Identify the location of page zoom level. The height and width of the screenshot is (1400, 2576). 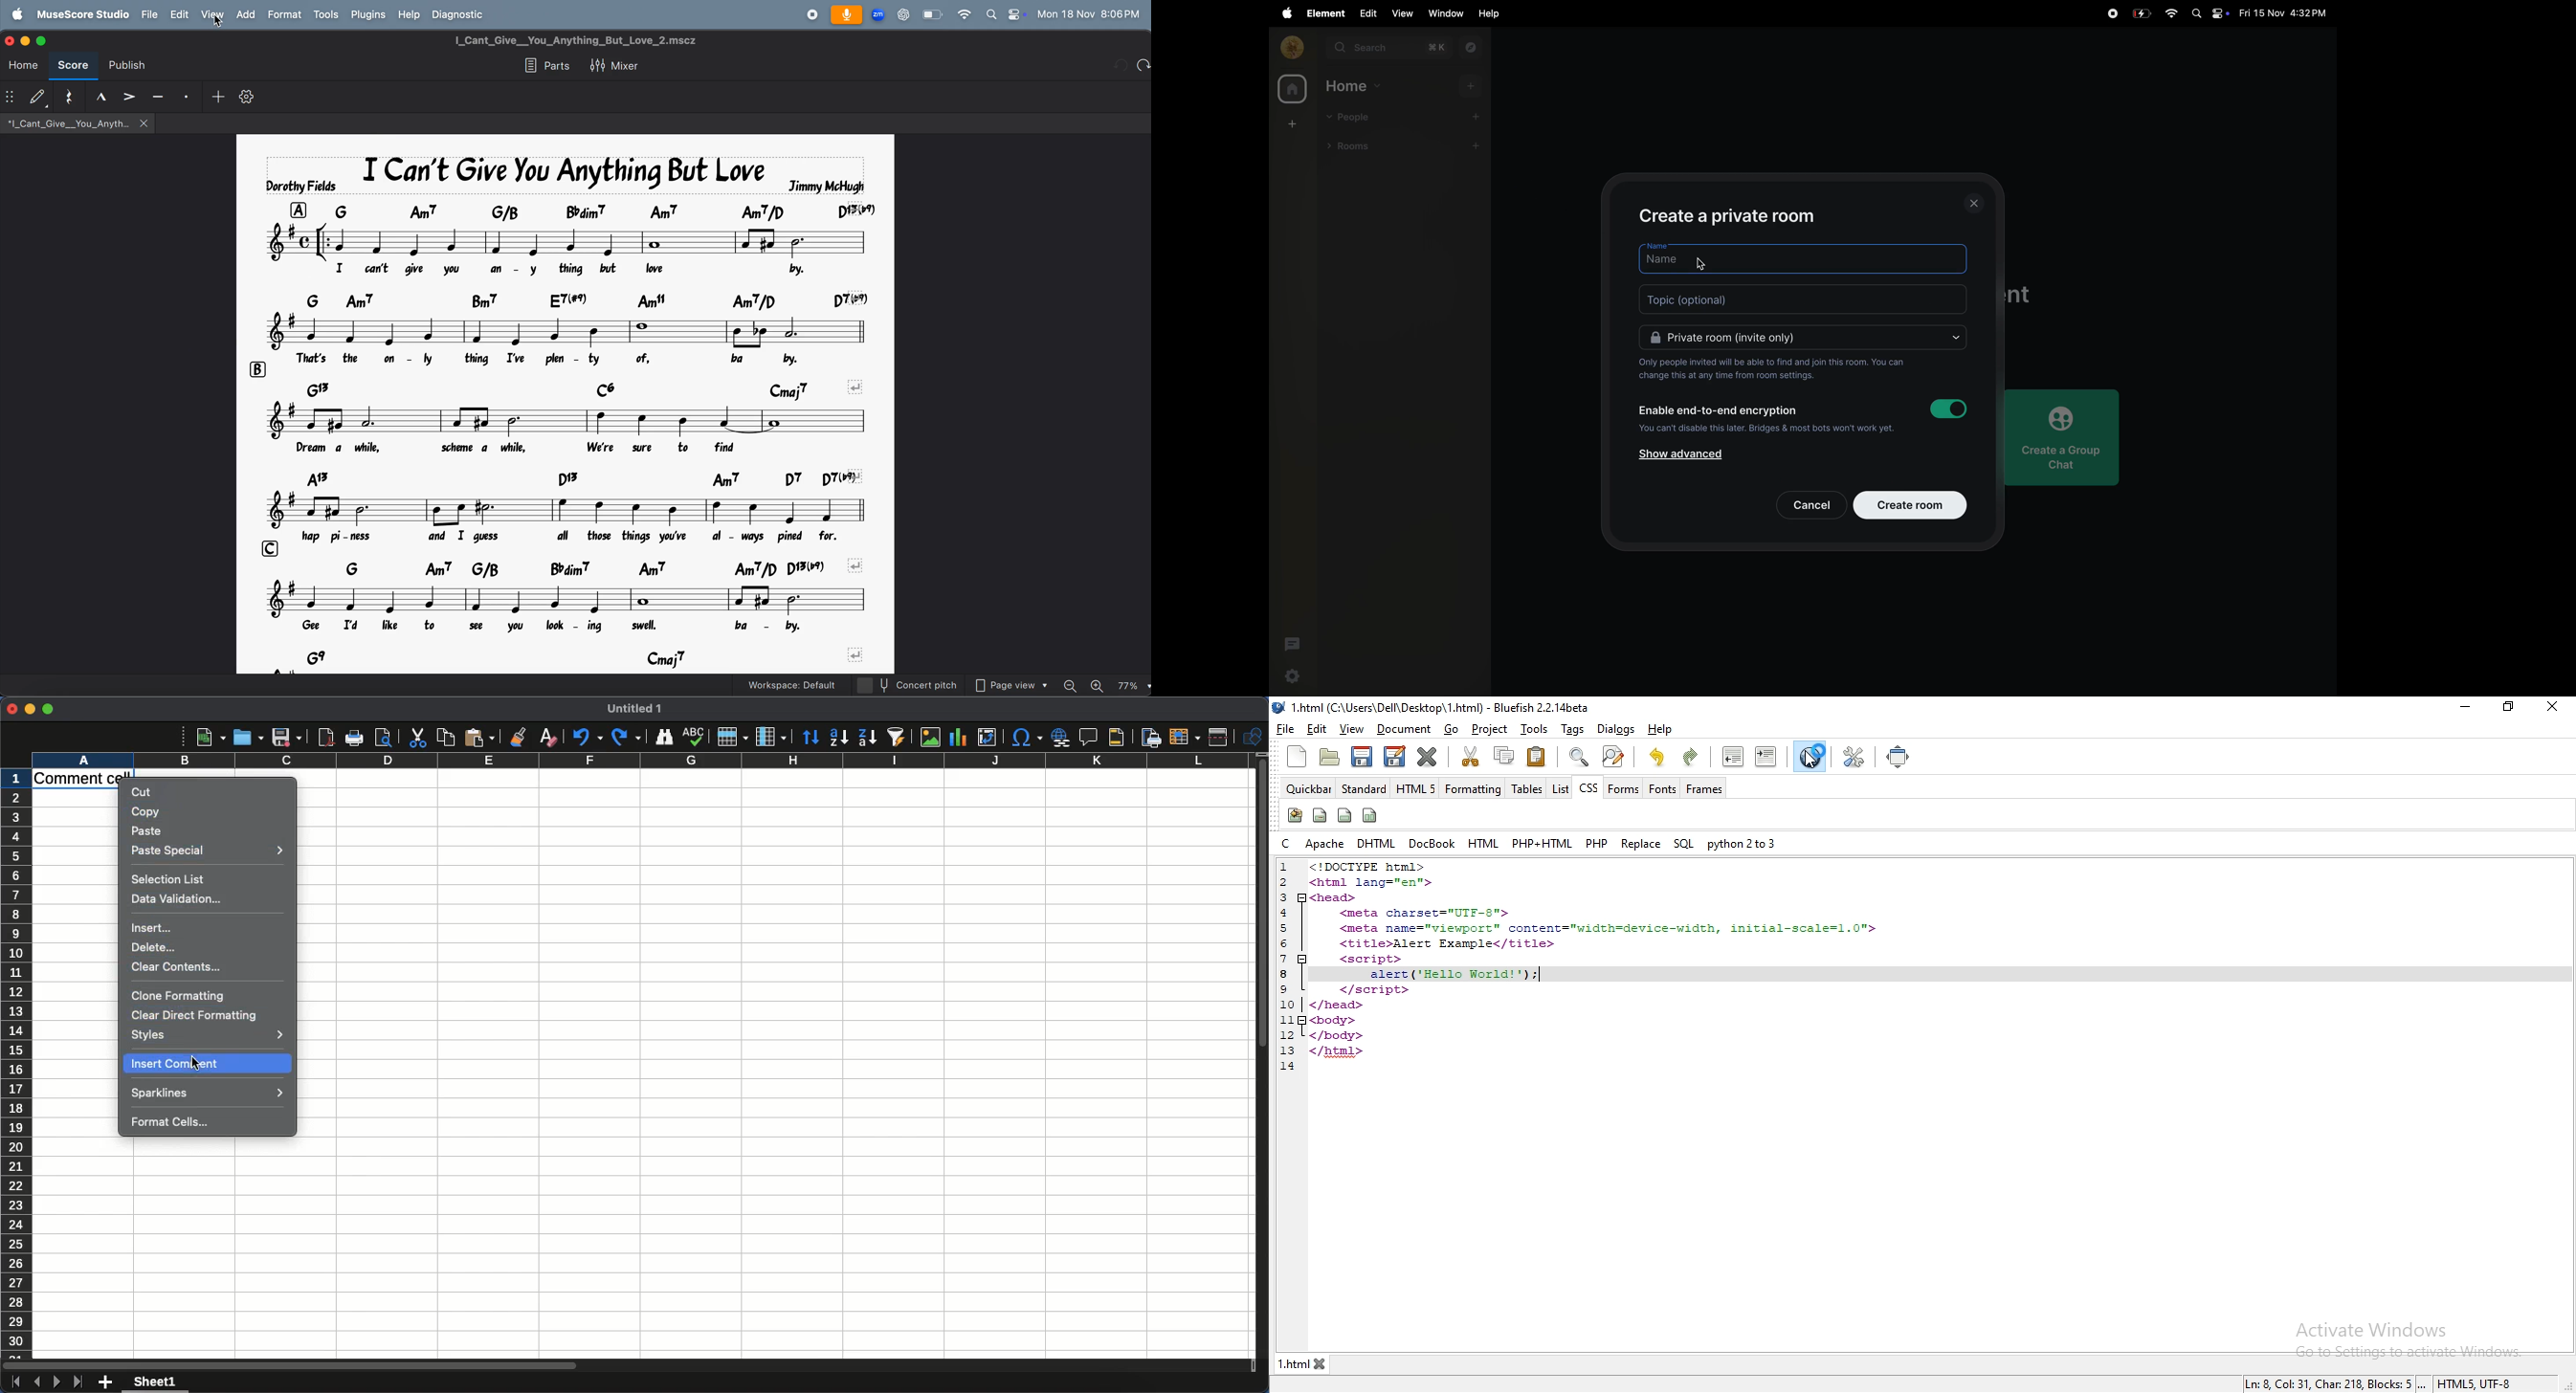
(1133, 686).